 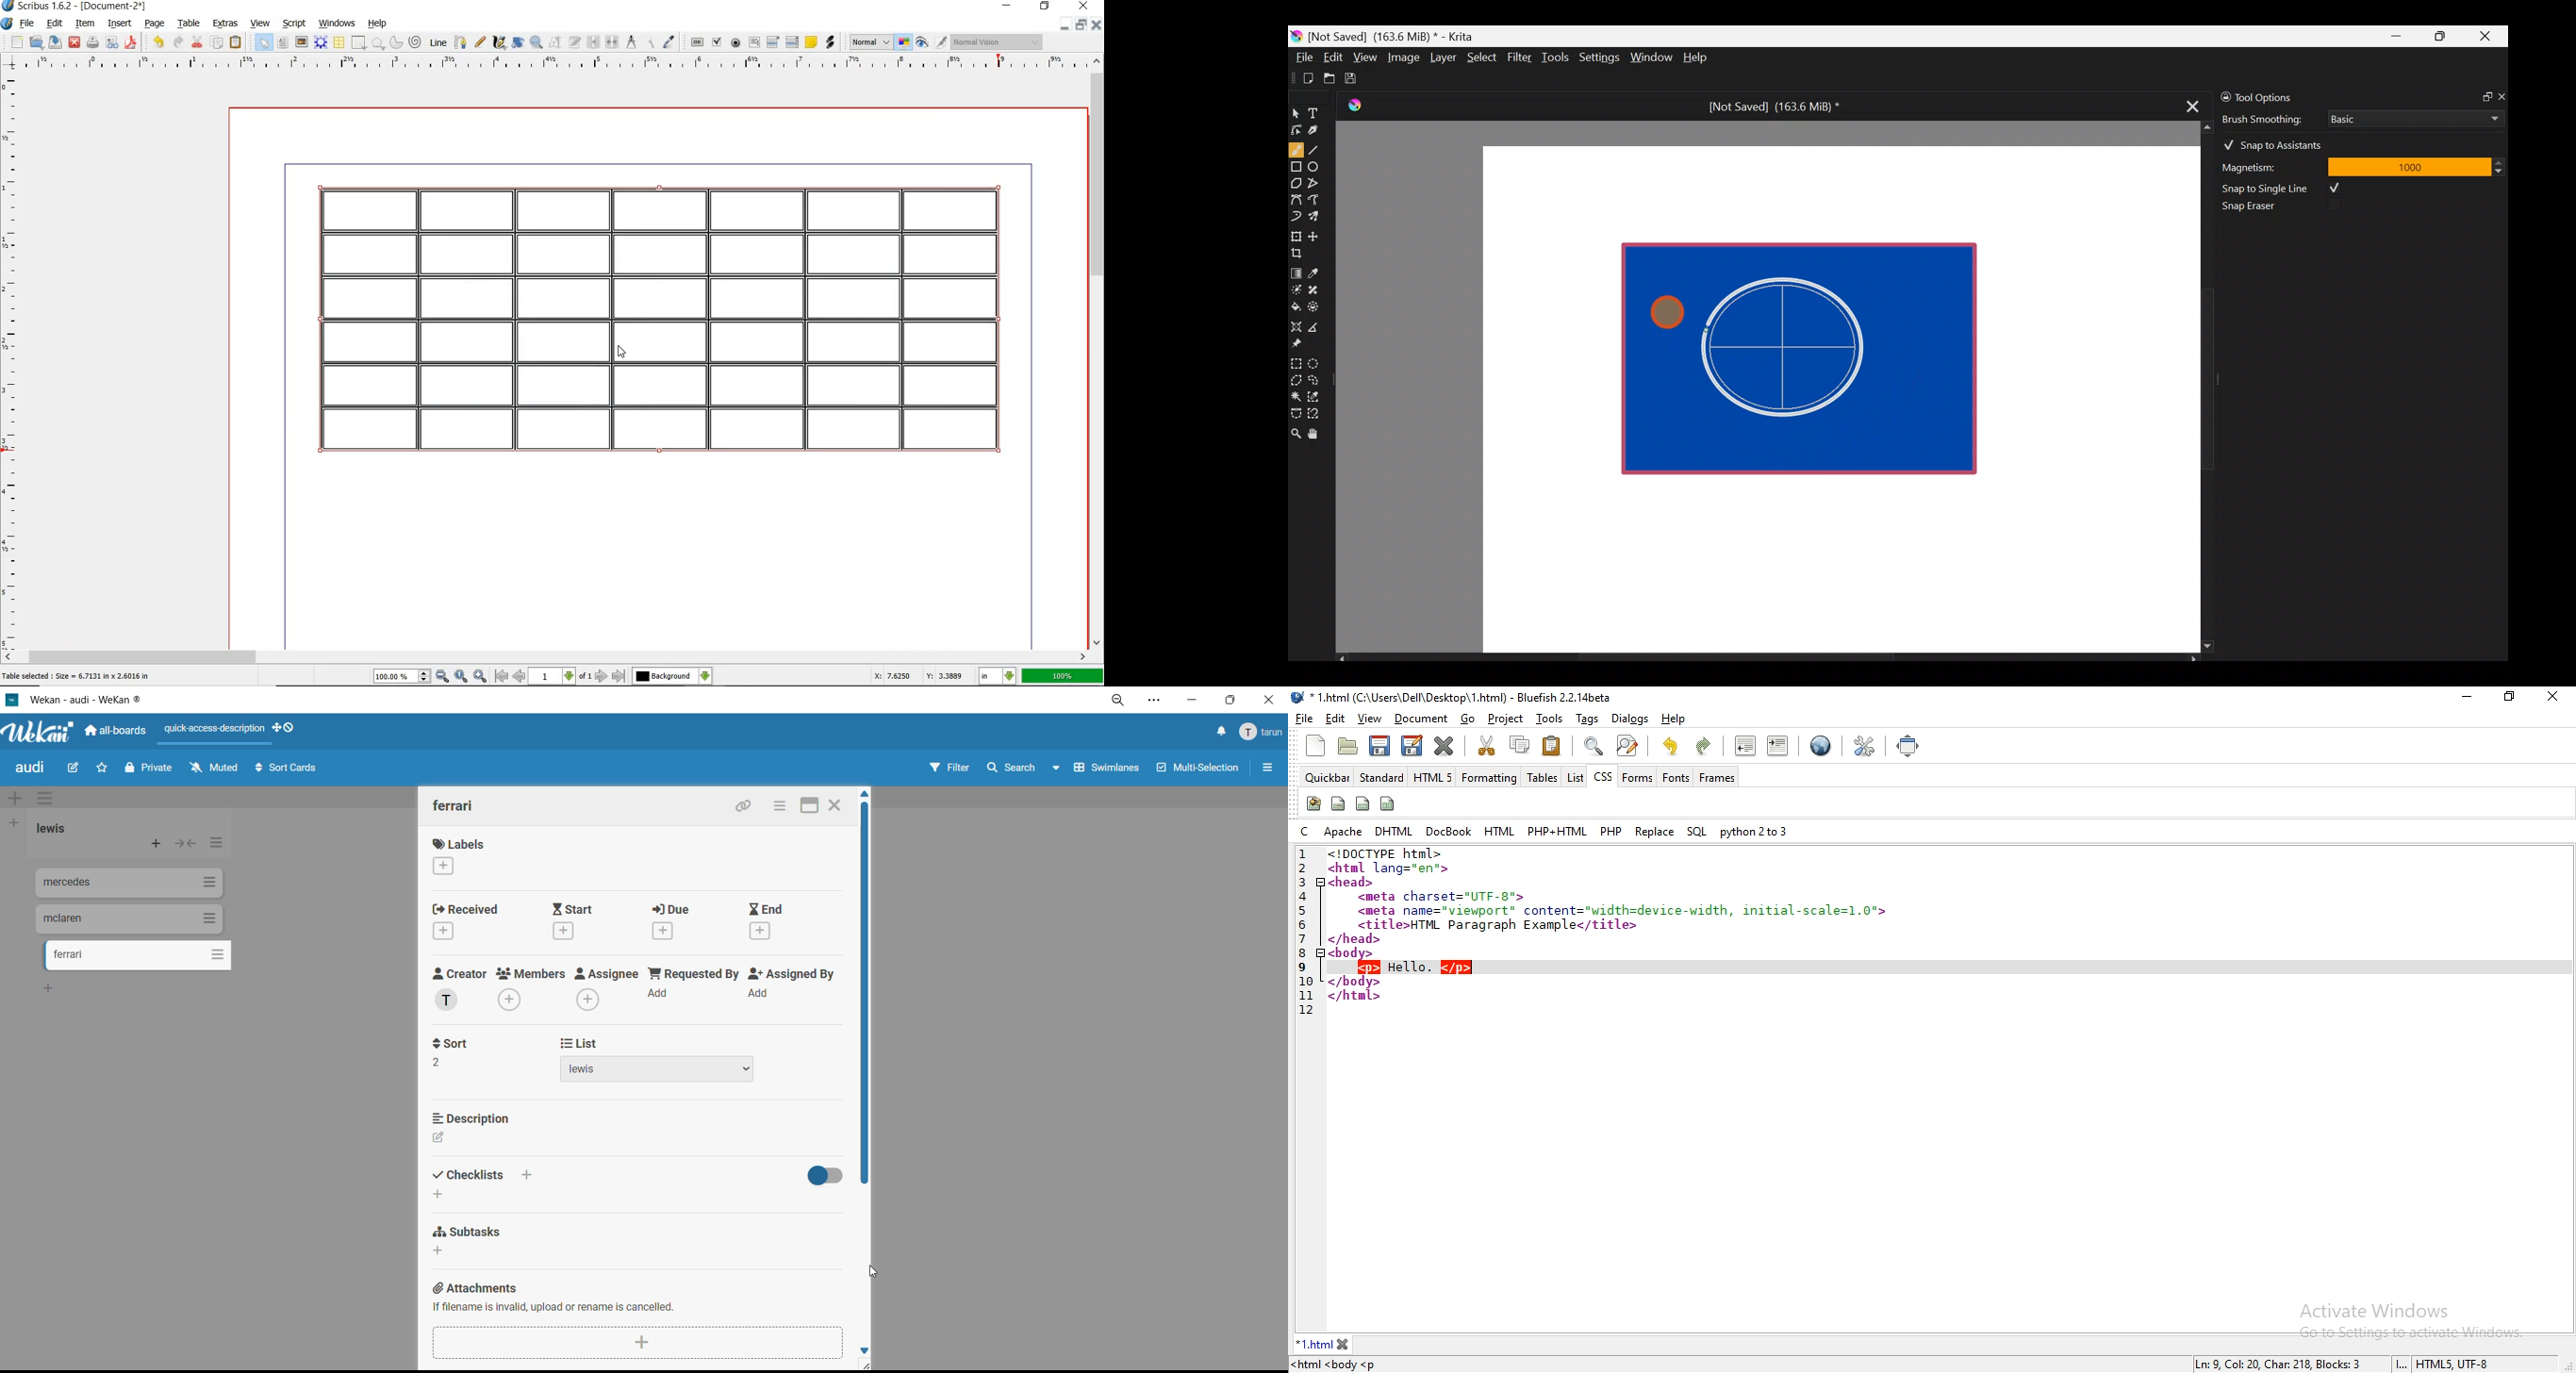 I want to click on zoom in or out, so click(x=535, y=43).